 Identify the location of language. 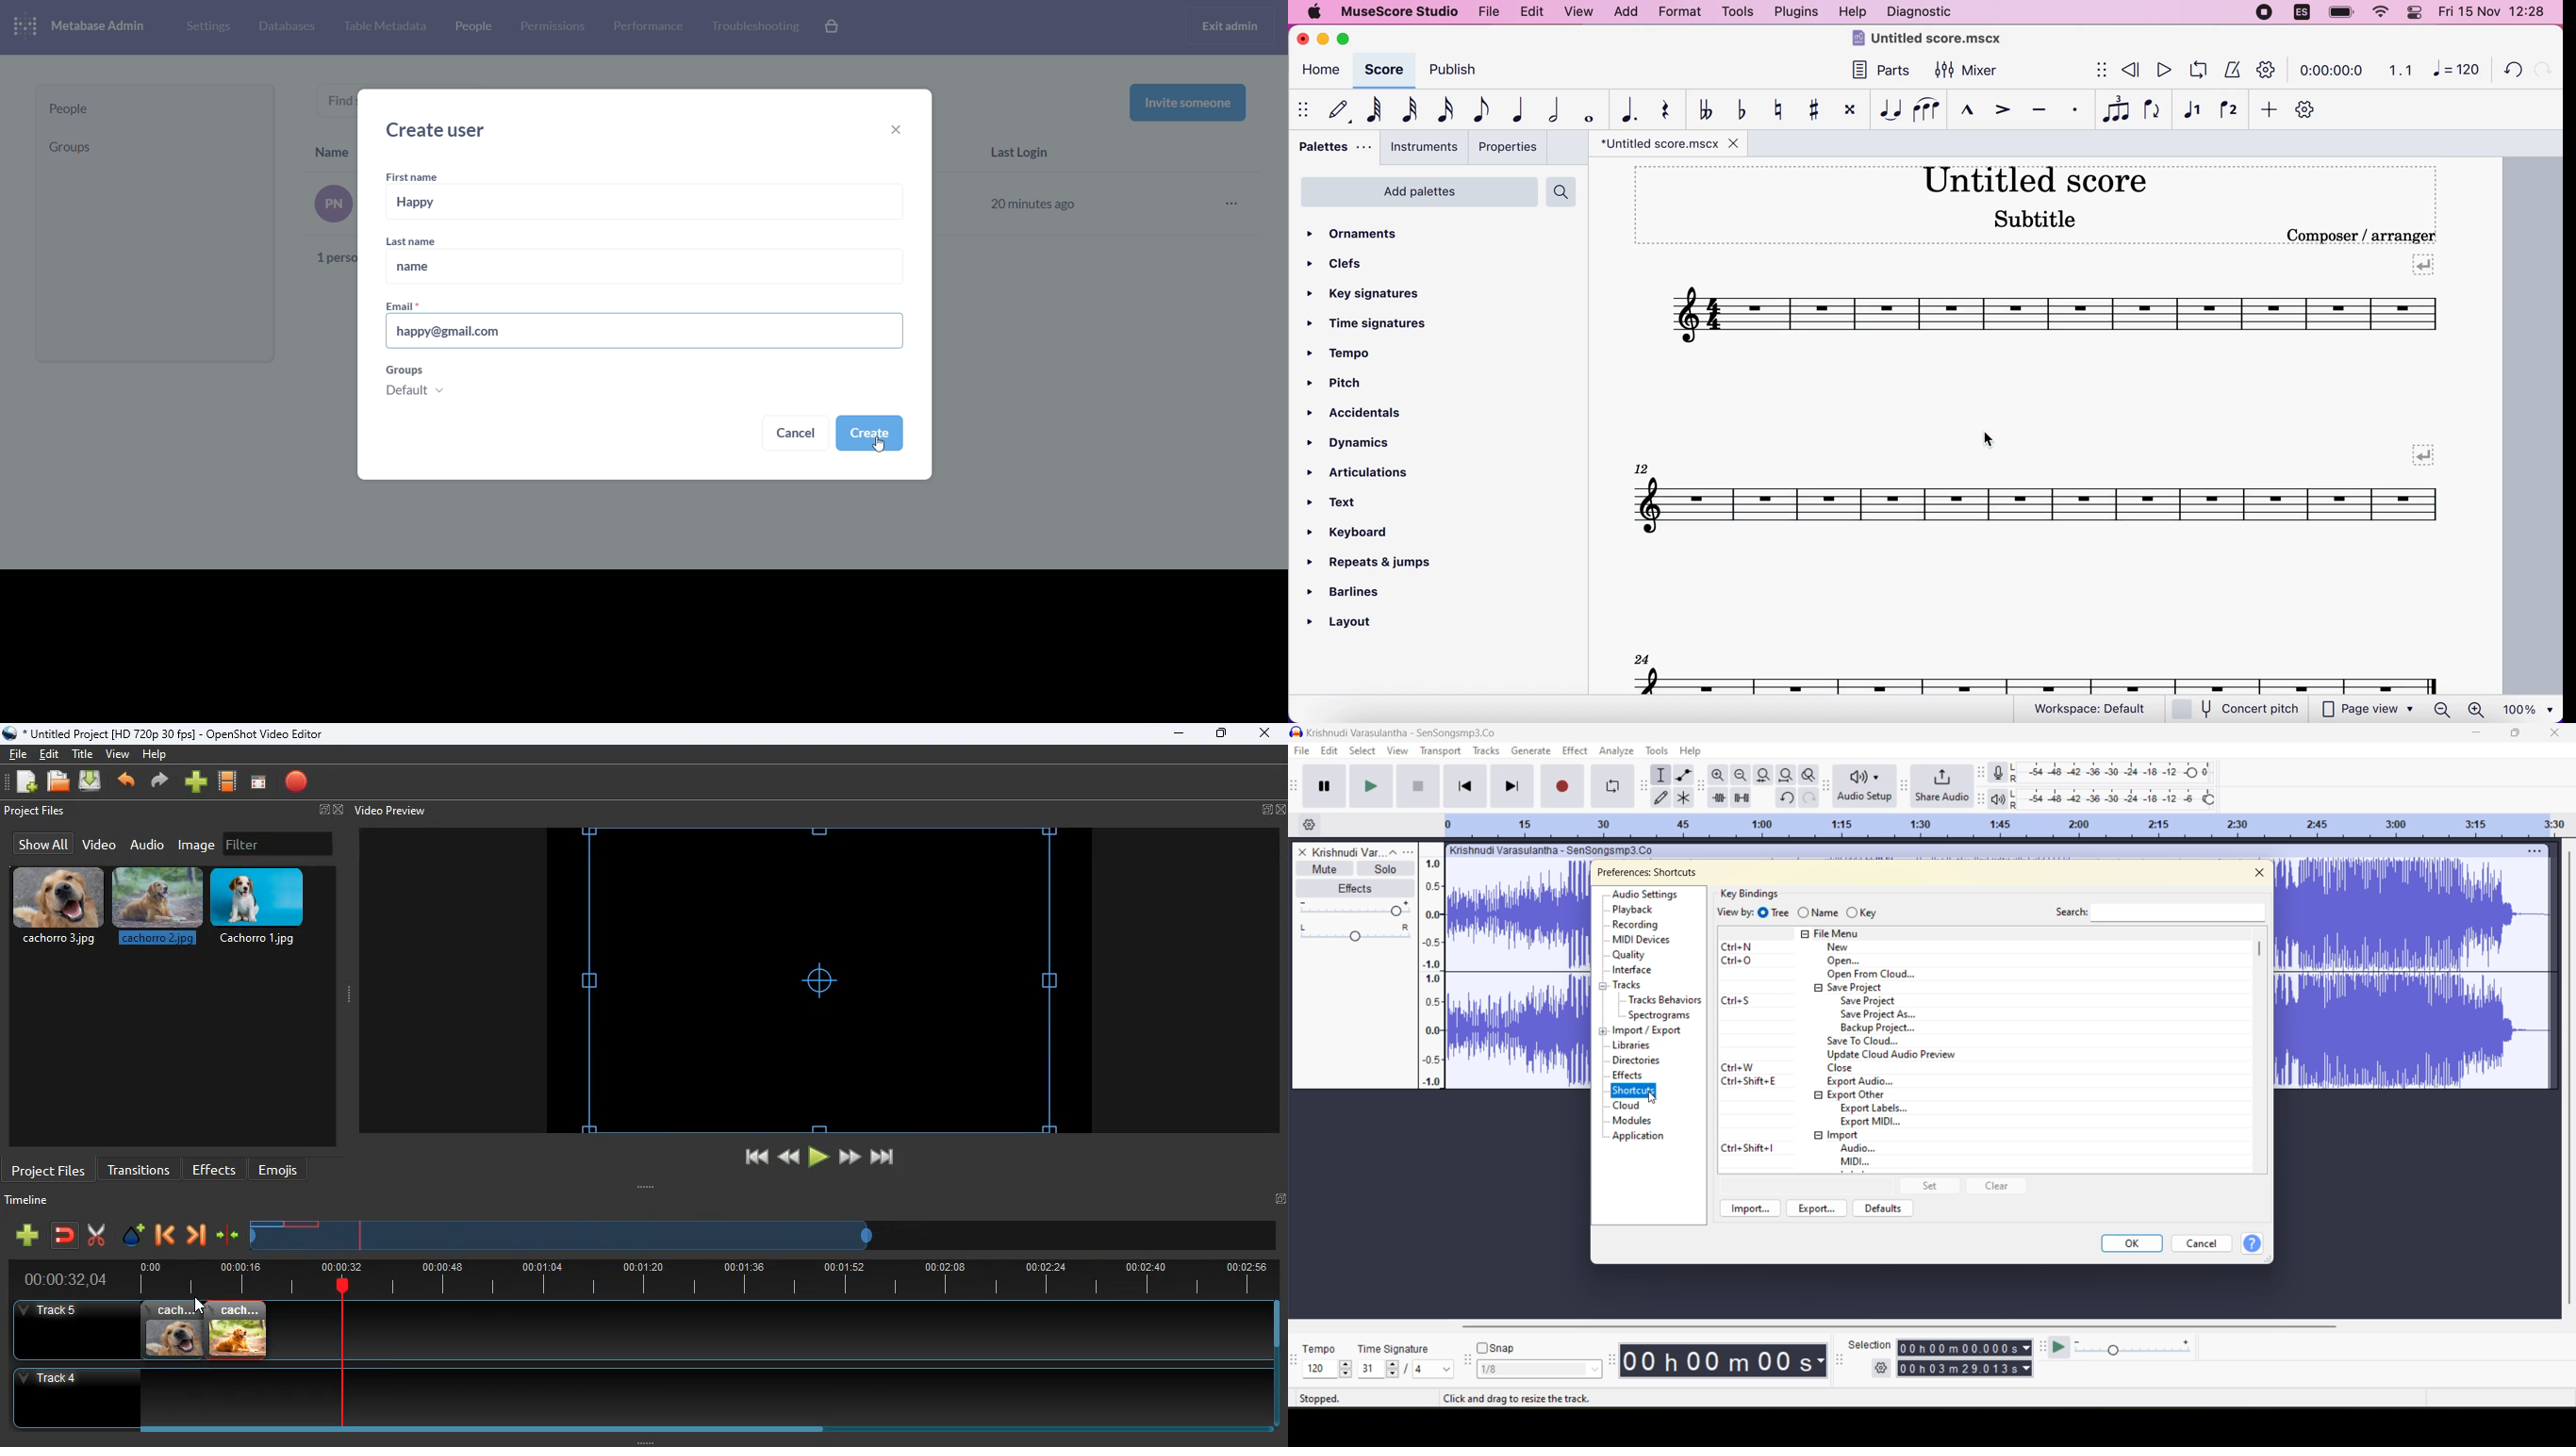
(2303, 15).